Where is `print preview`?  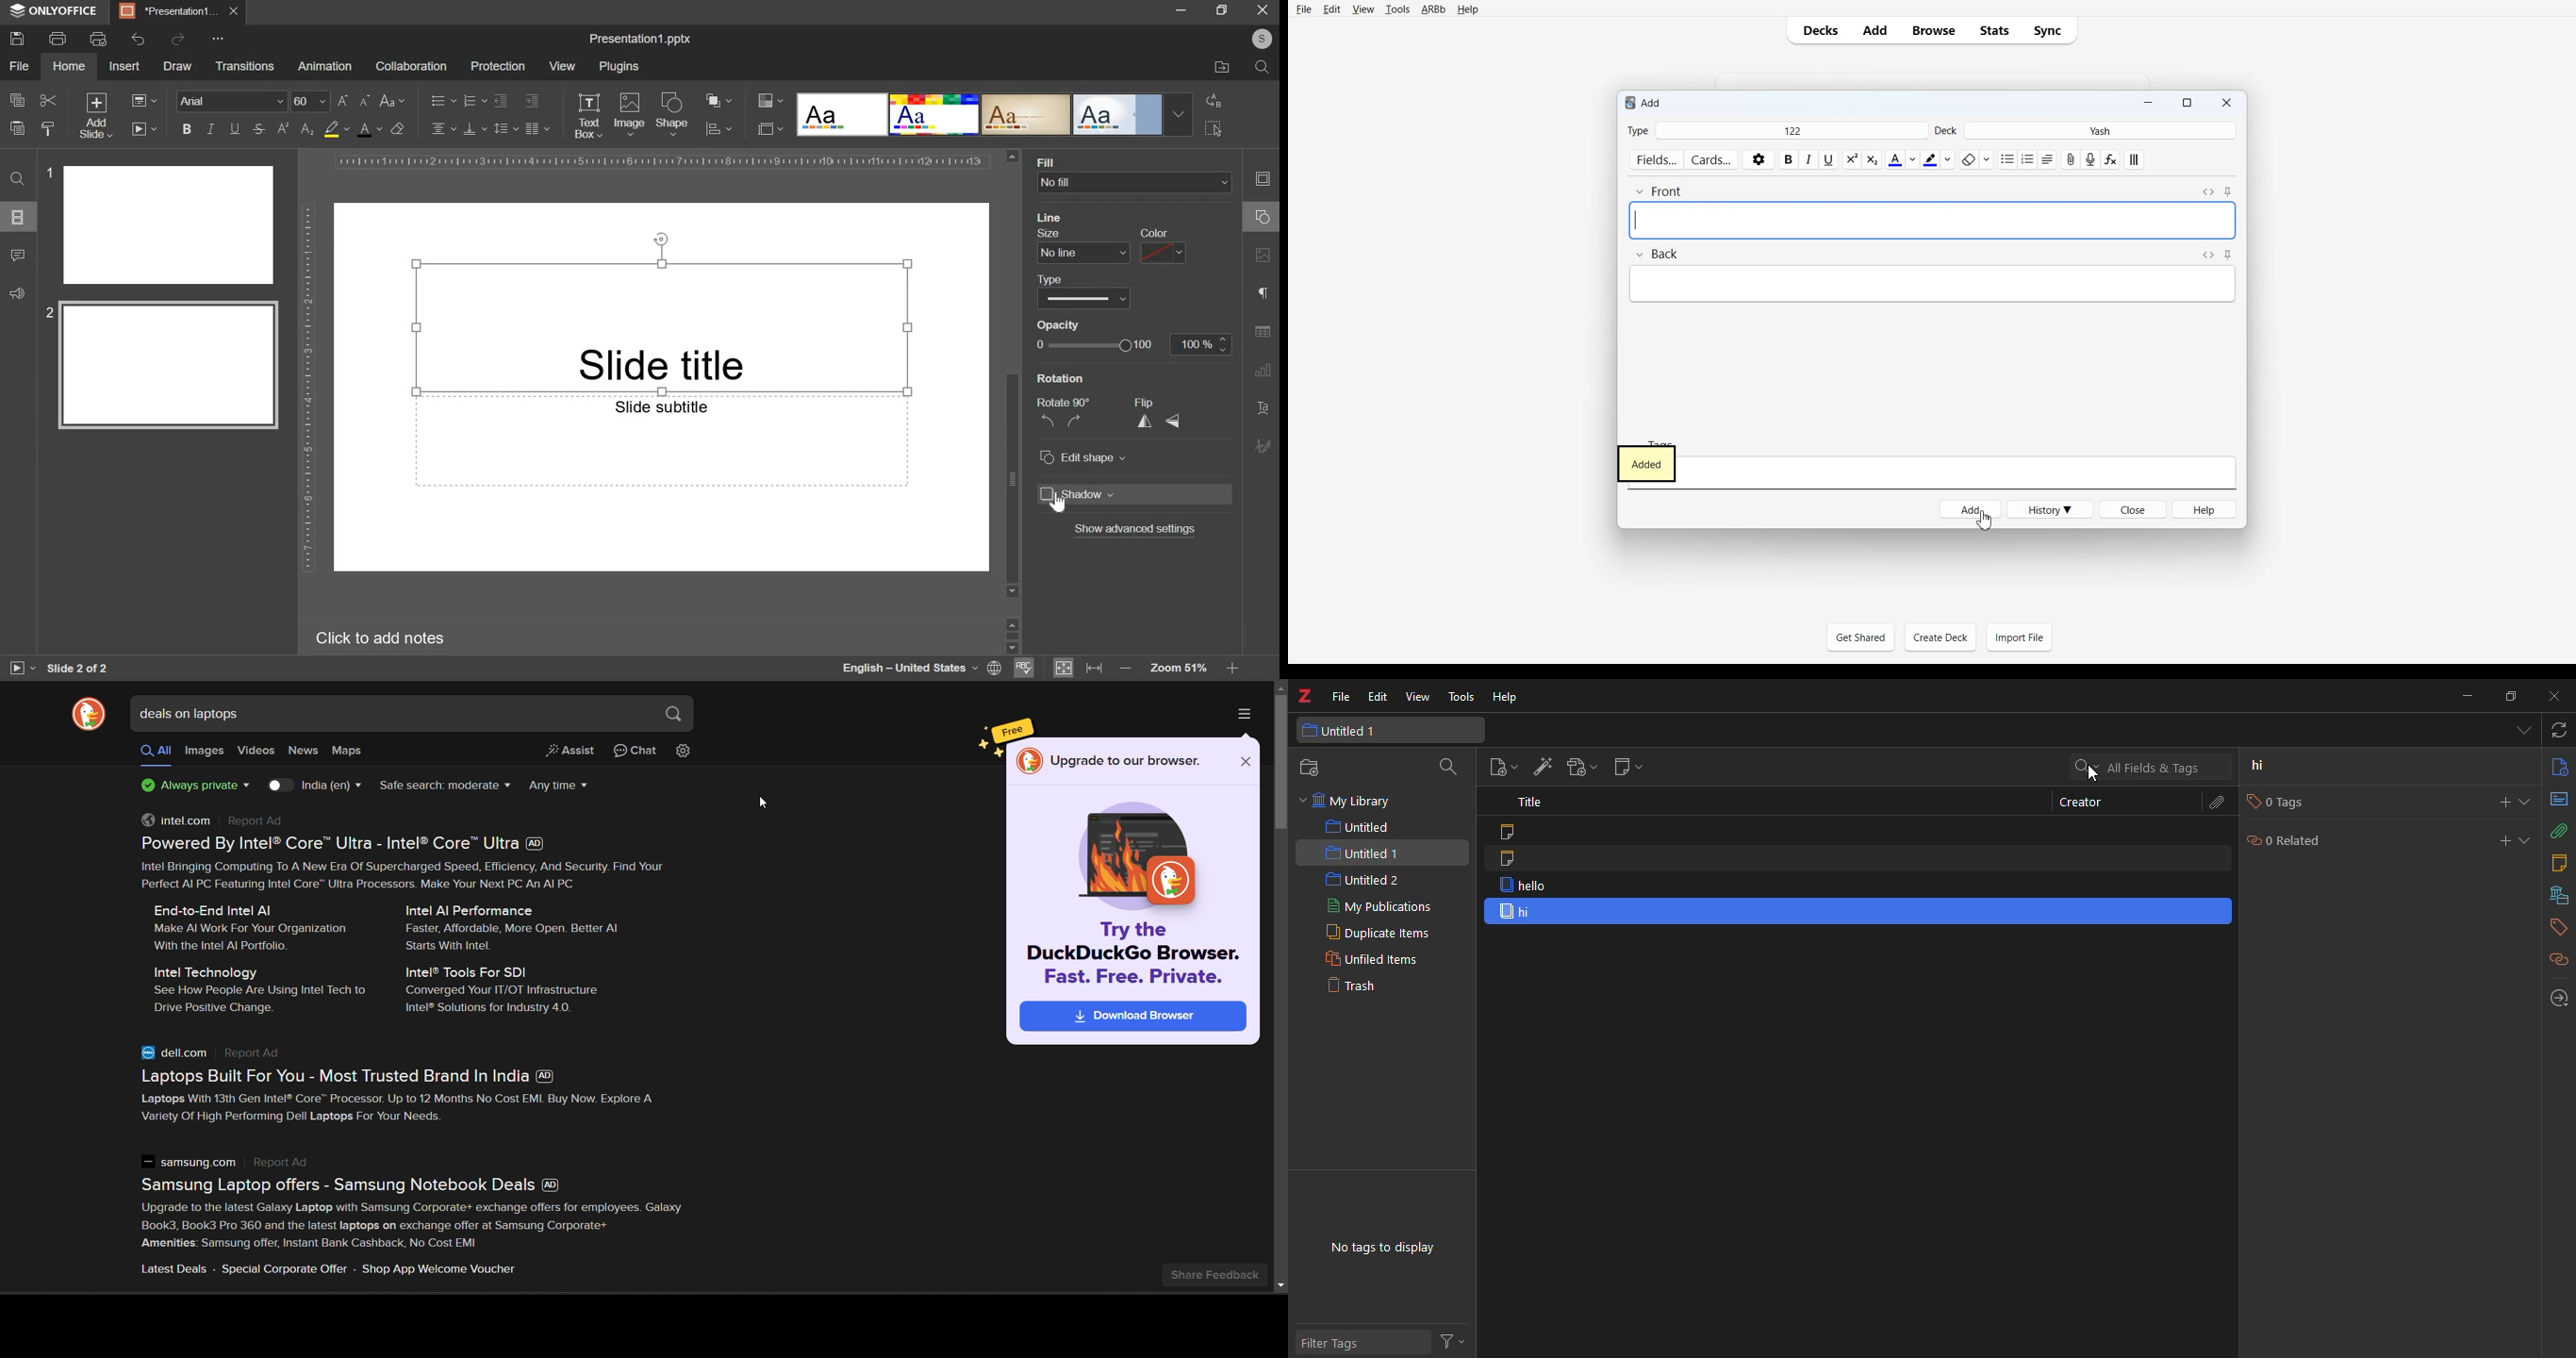 print preview is located at coordinates (98, 39).